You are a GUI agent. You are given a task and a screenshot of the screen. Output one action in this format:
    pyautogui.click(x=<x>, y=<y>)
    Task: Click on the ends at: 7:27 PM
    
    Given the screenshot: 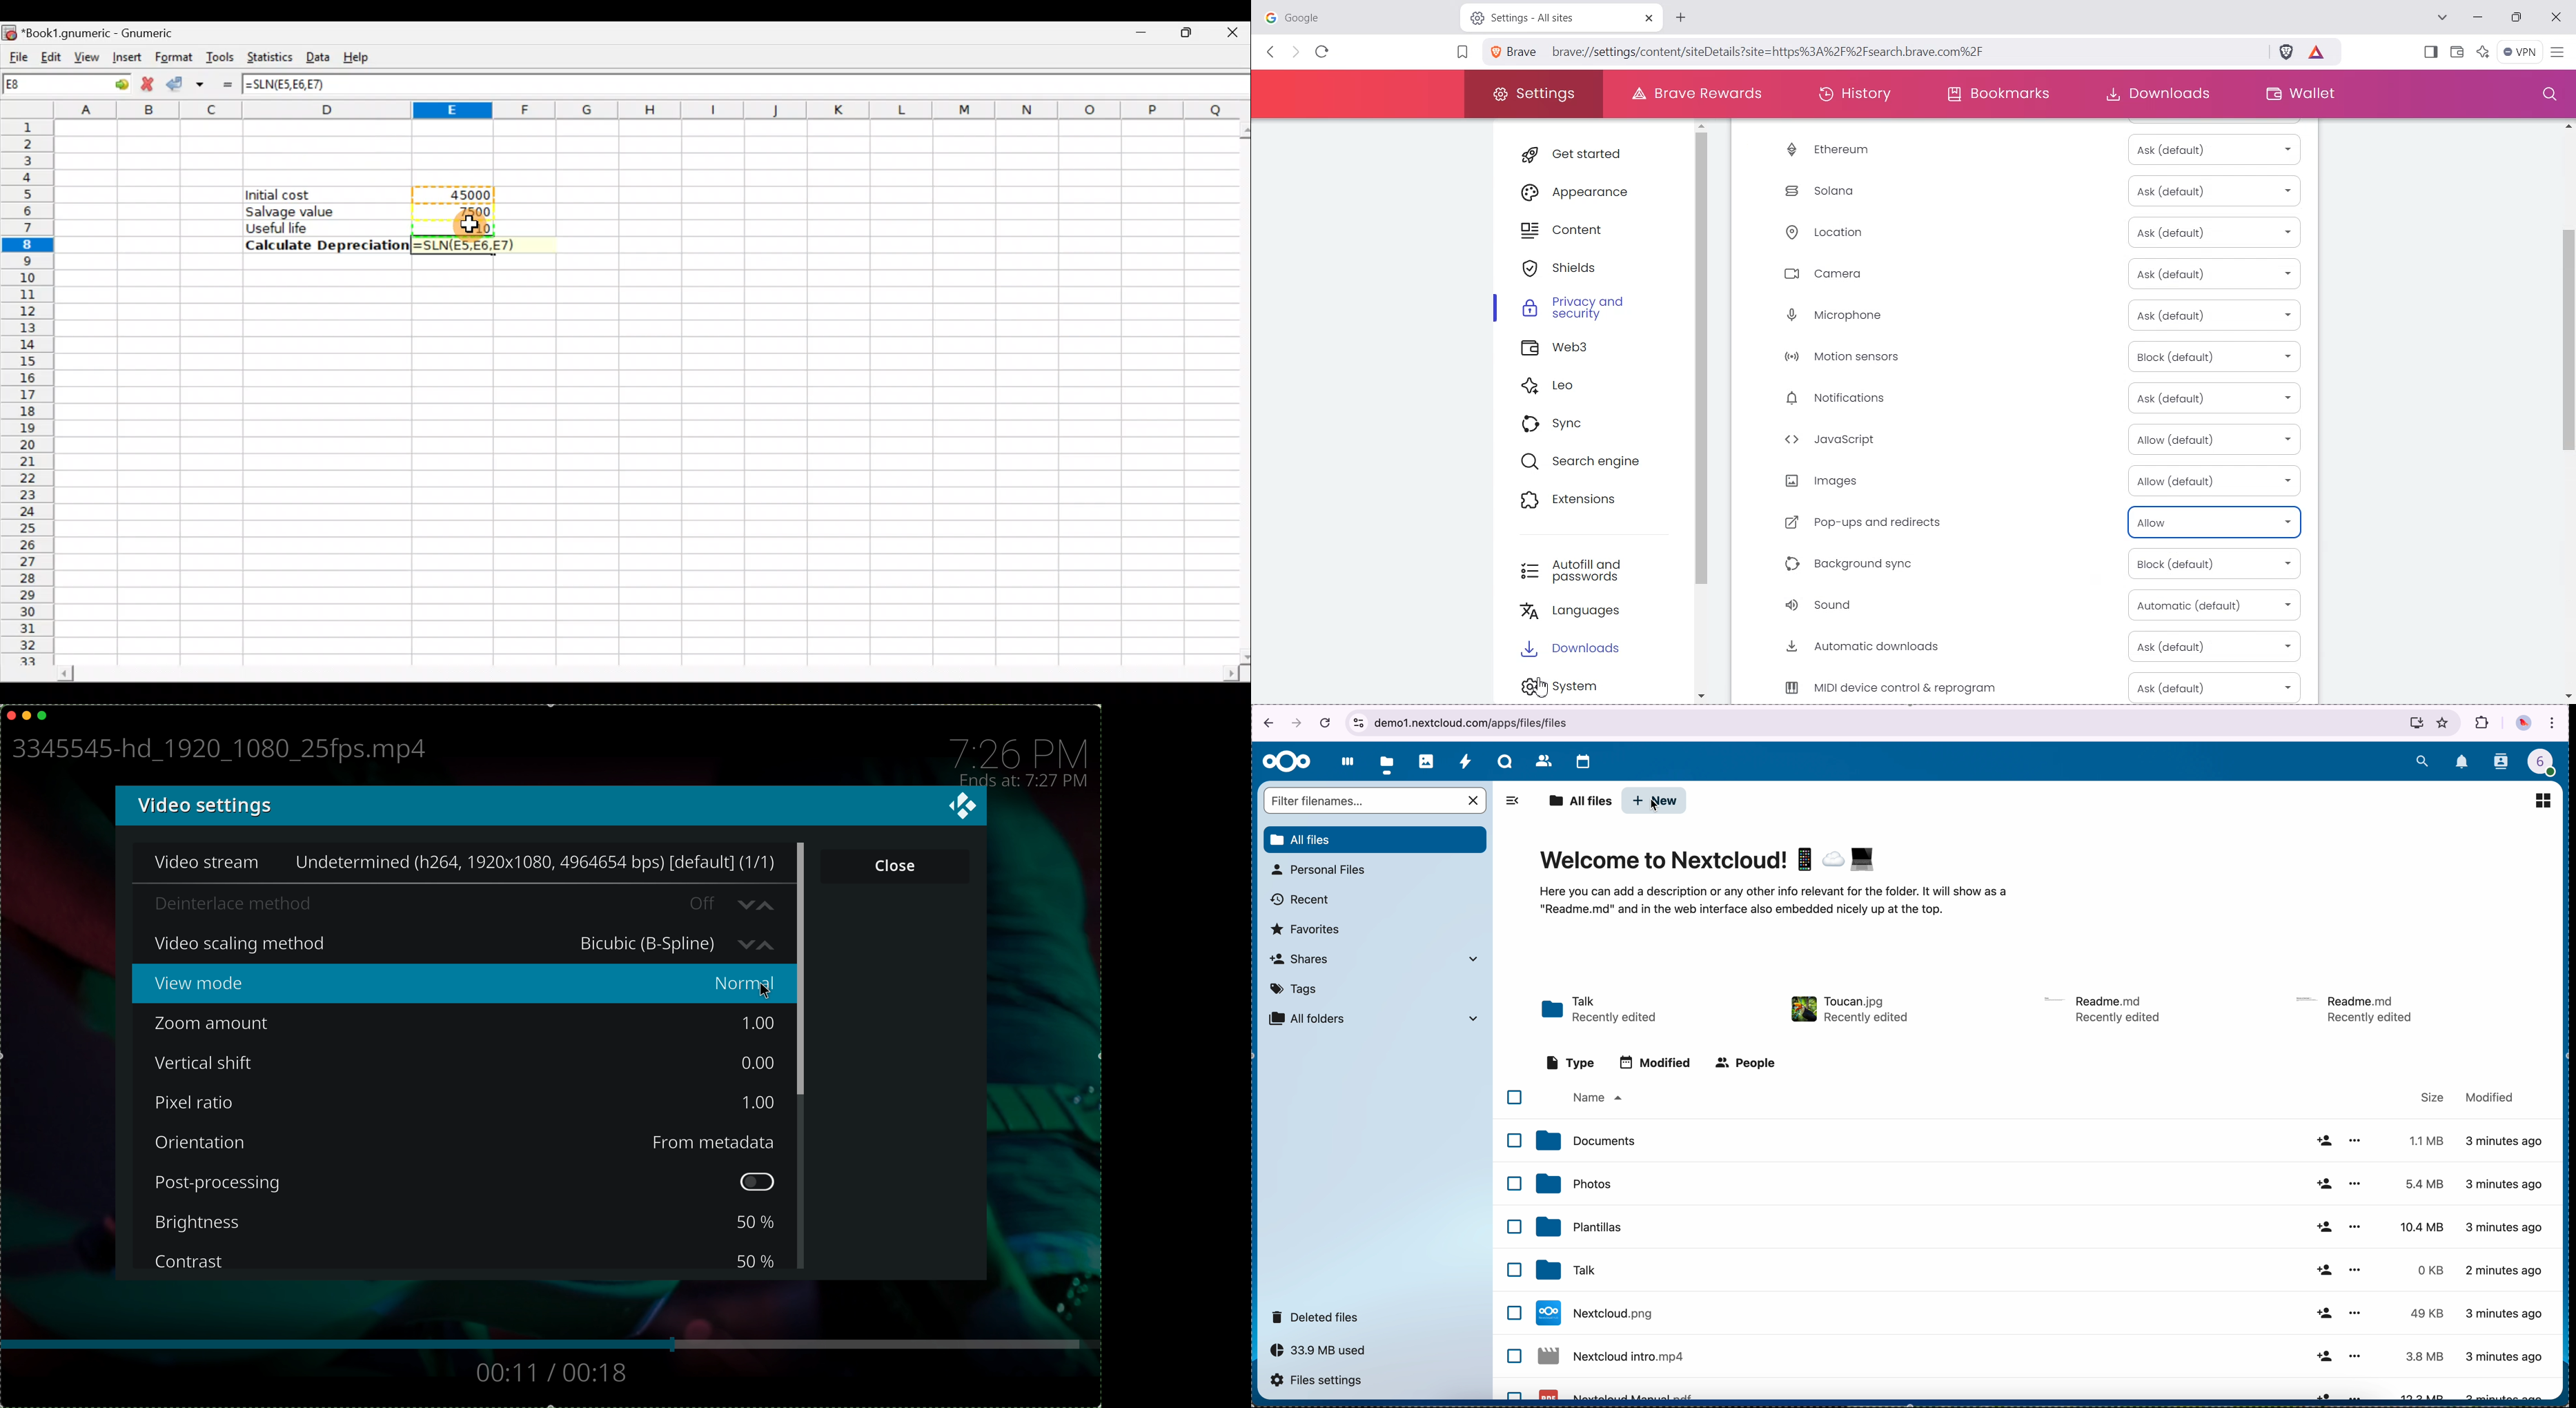 What is the action you would take?
    pyautogui.click(x=1024, y=781)
    